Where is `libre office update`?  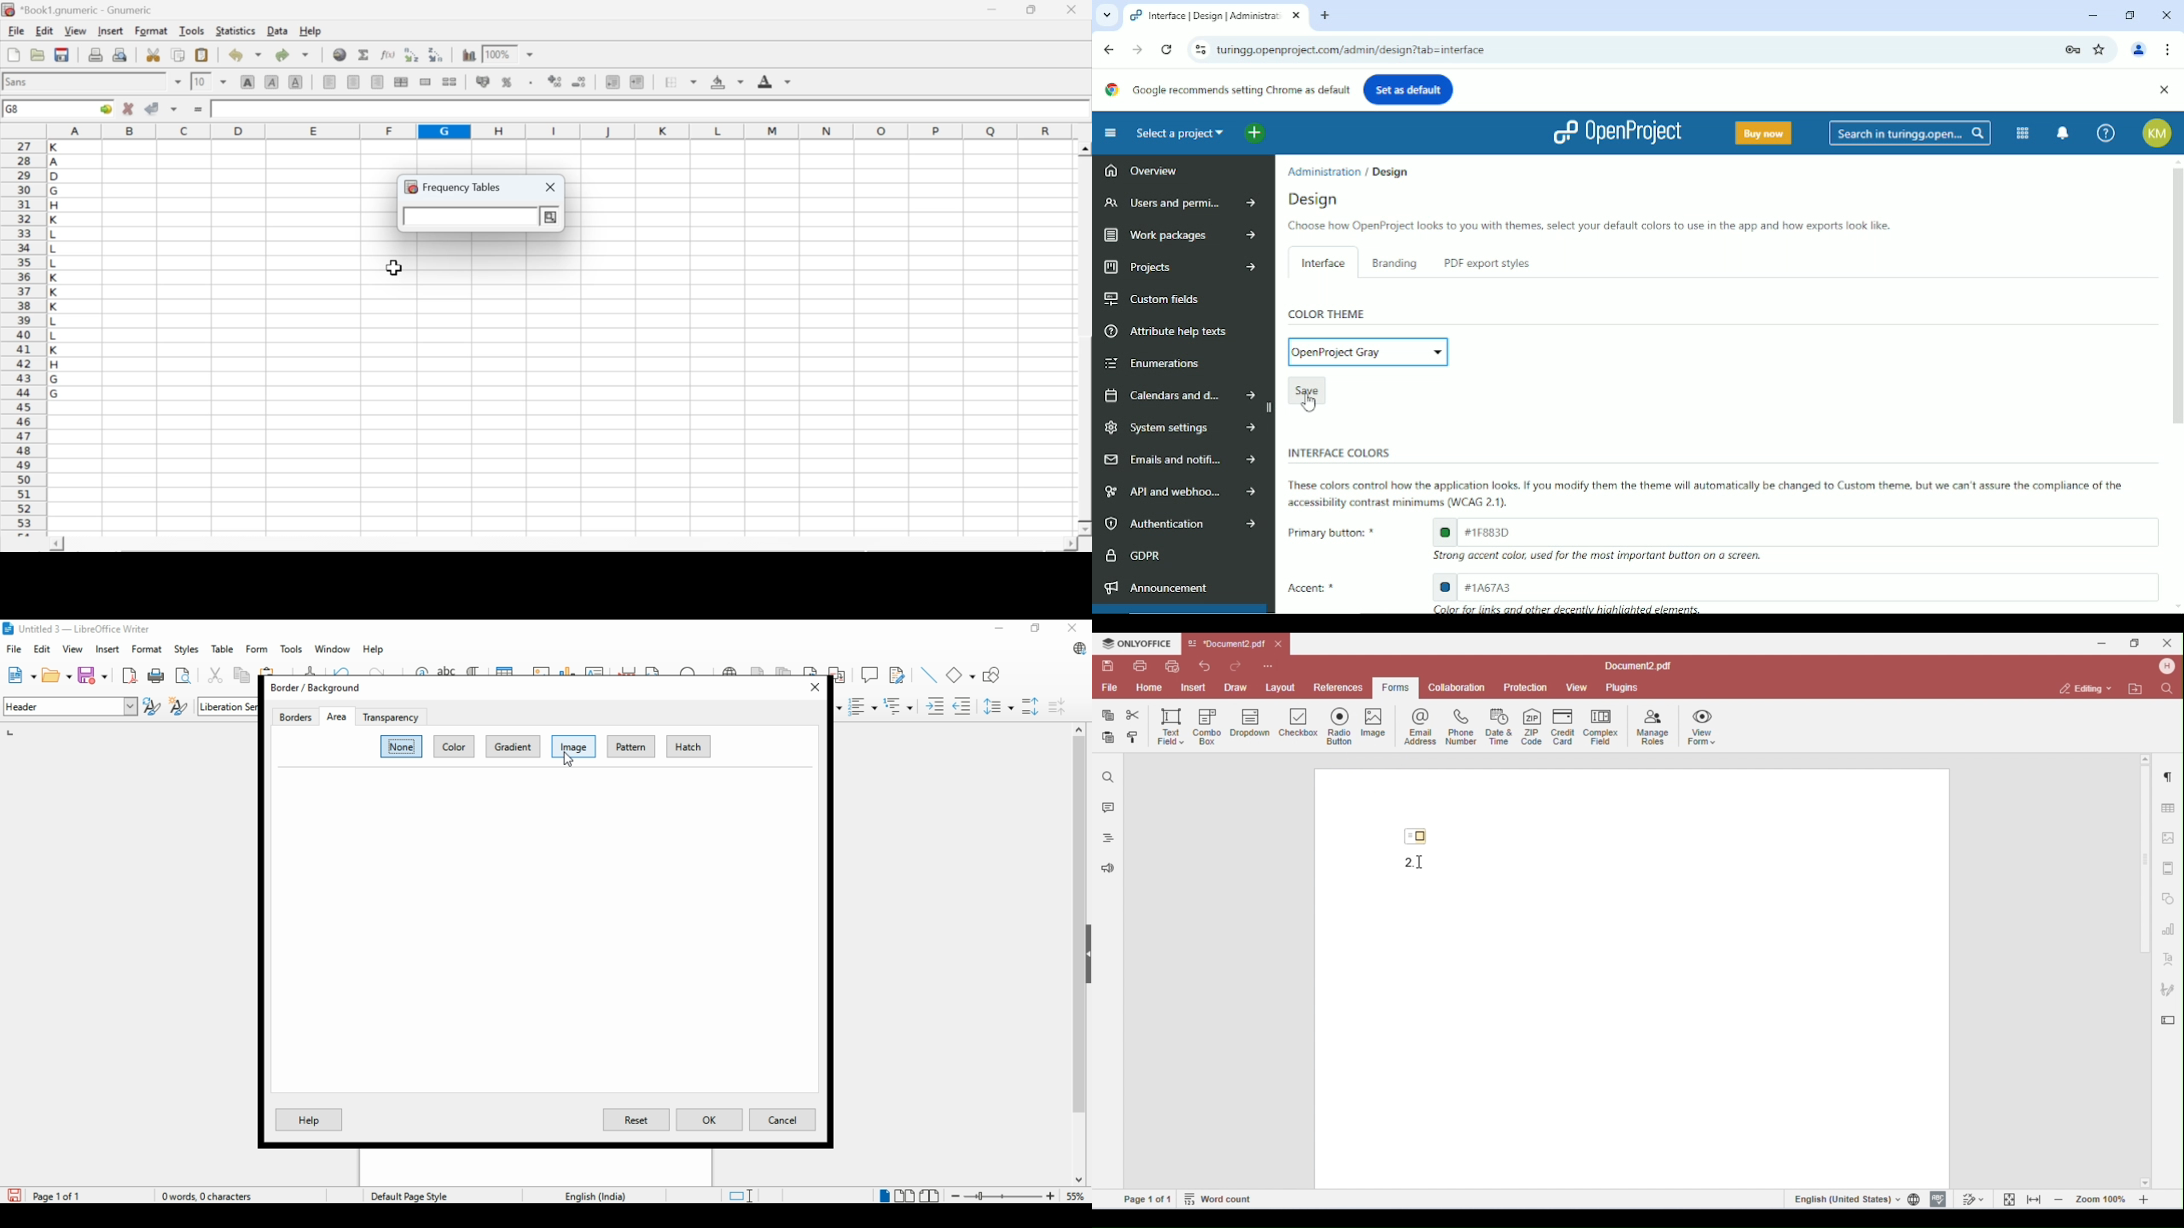
libre office update is located at coordinates (1077, 650).